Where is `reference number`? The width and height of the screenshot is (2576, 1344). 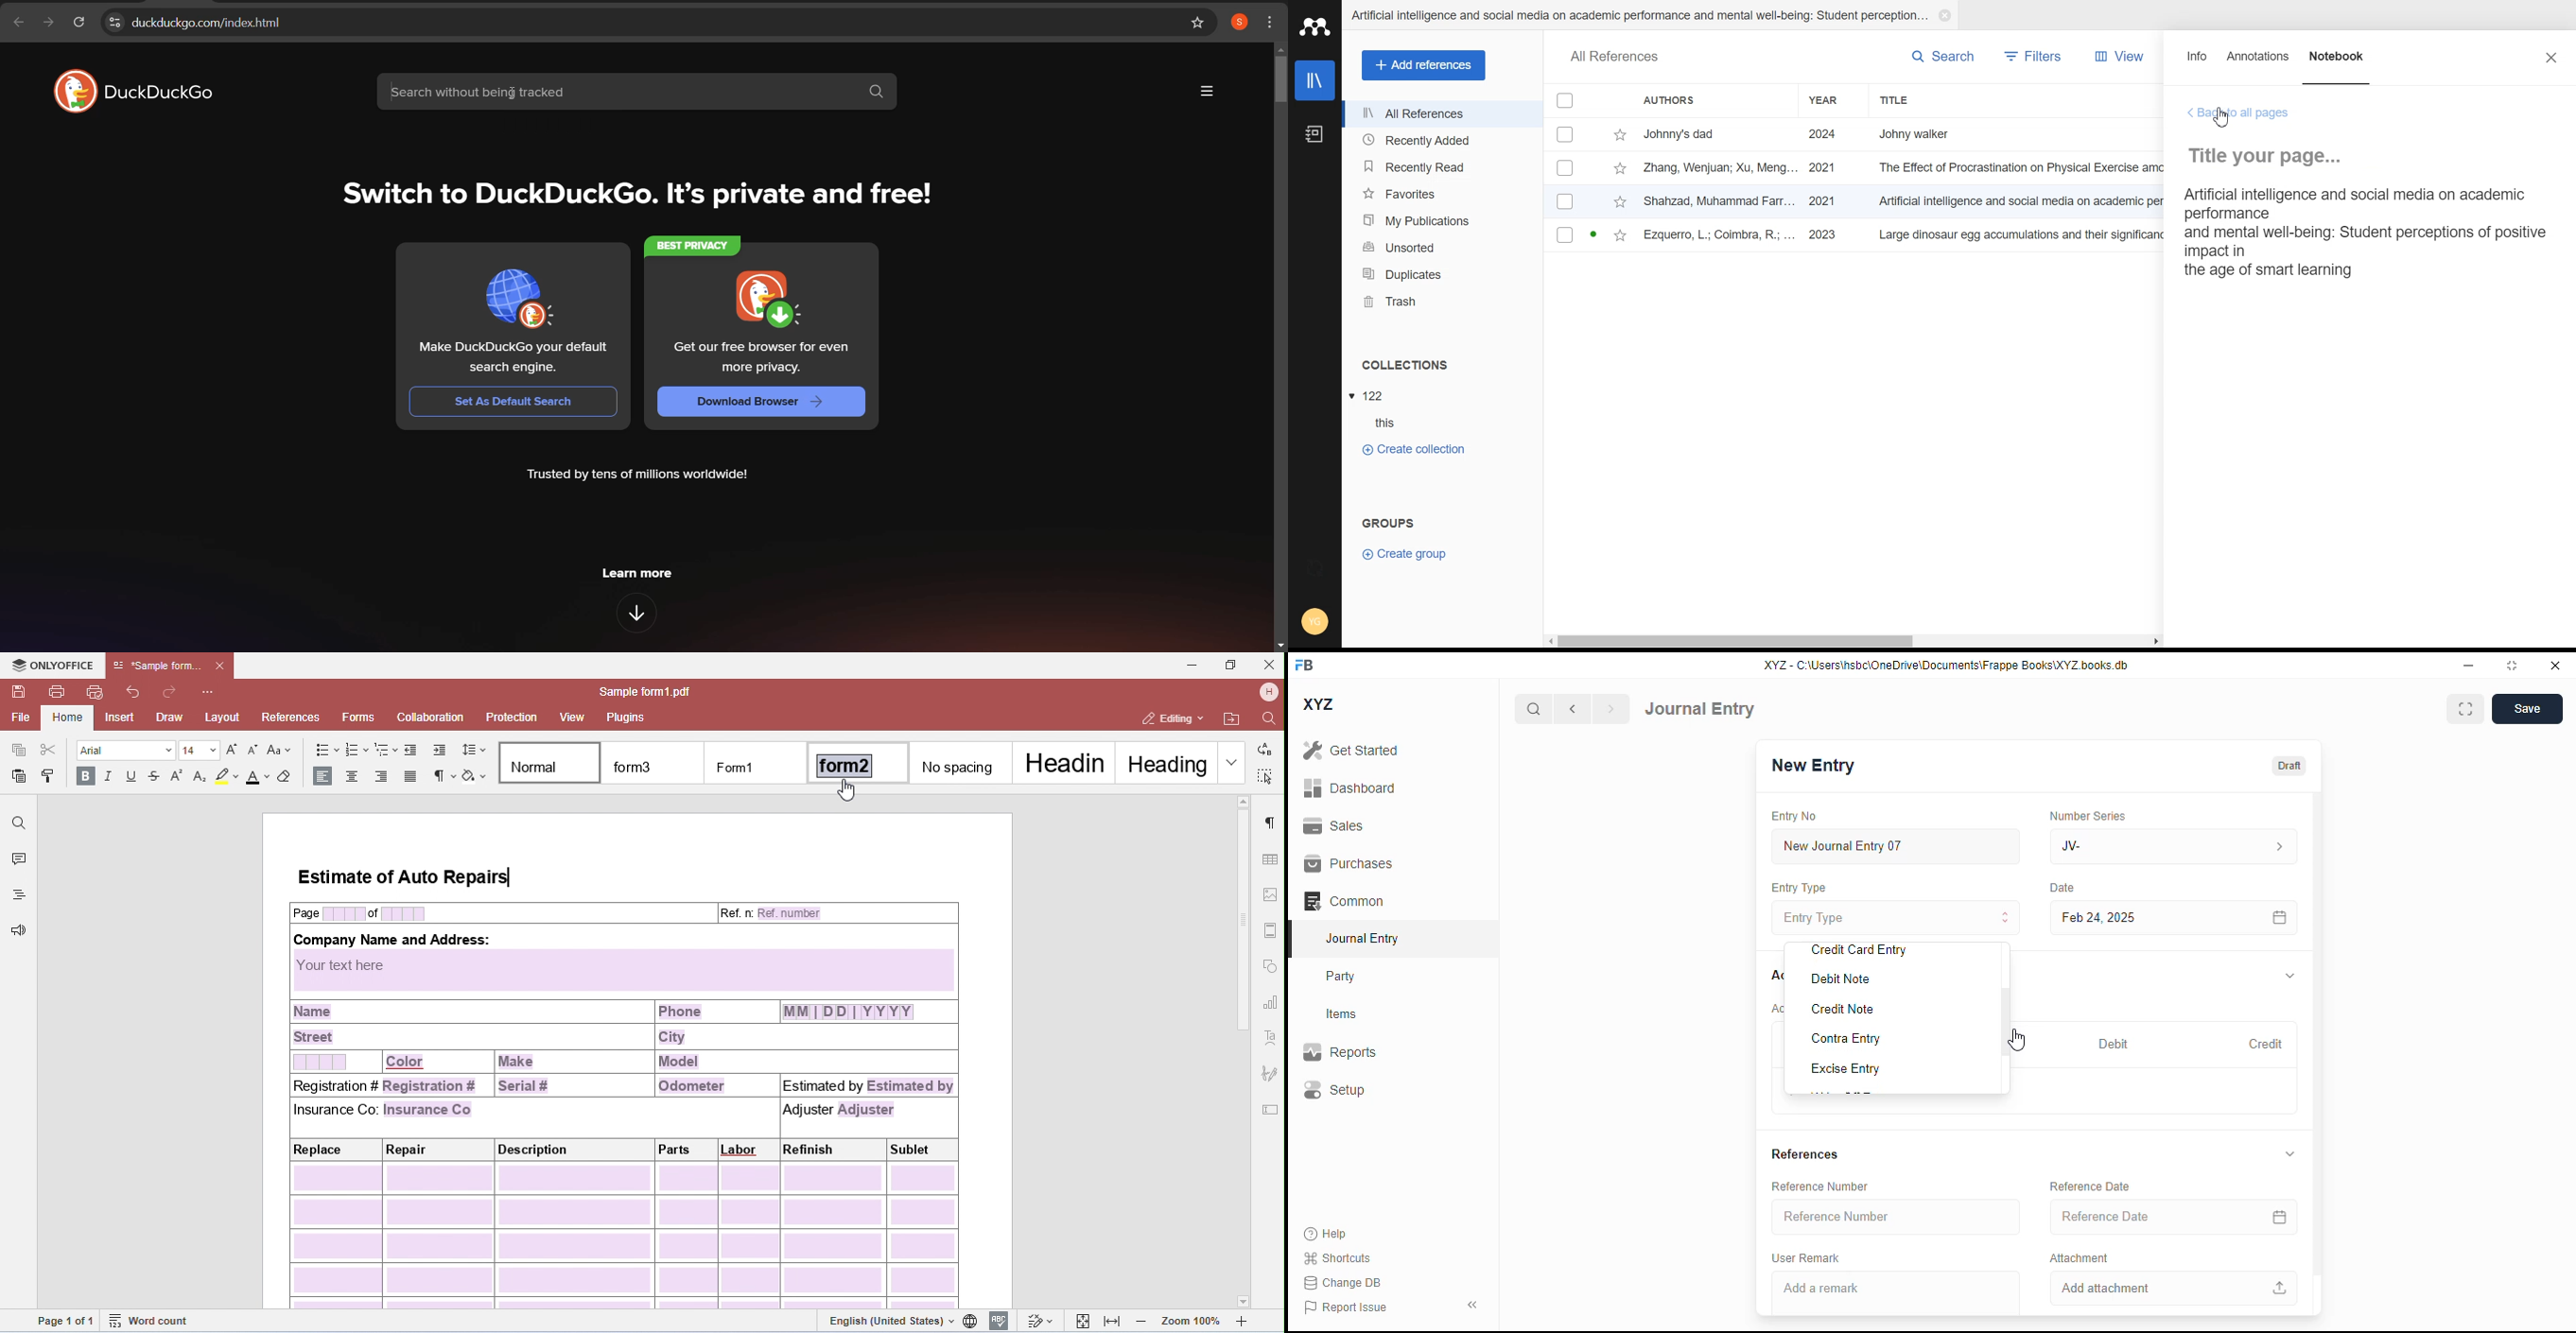
reference number is located at coordinates (1821, 1187).